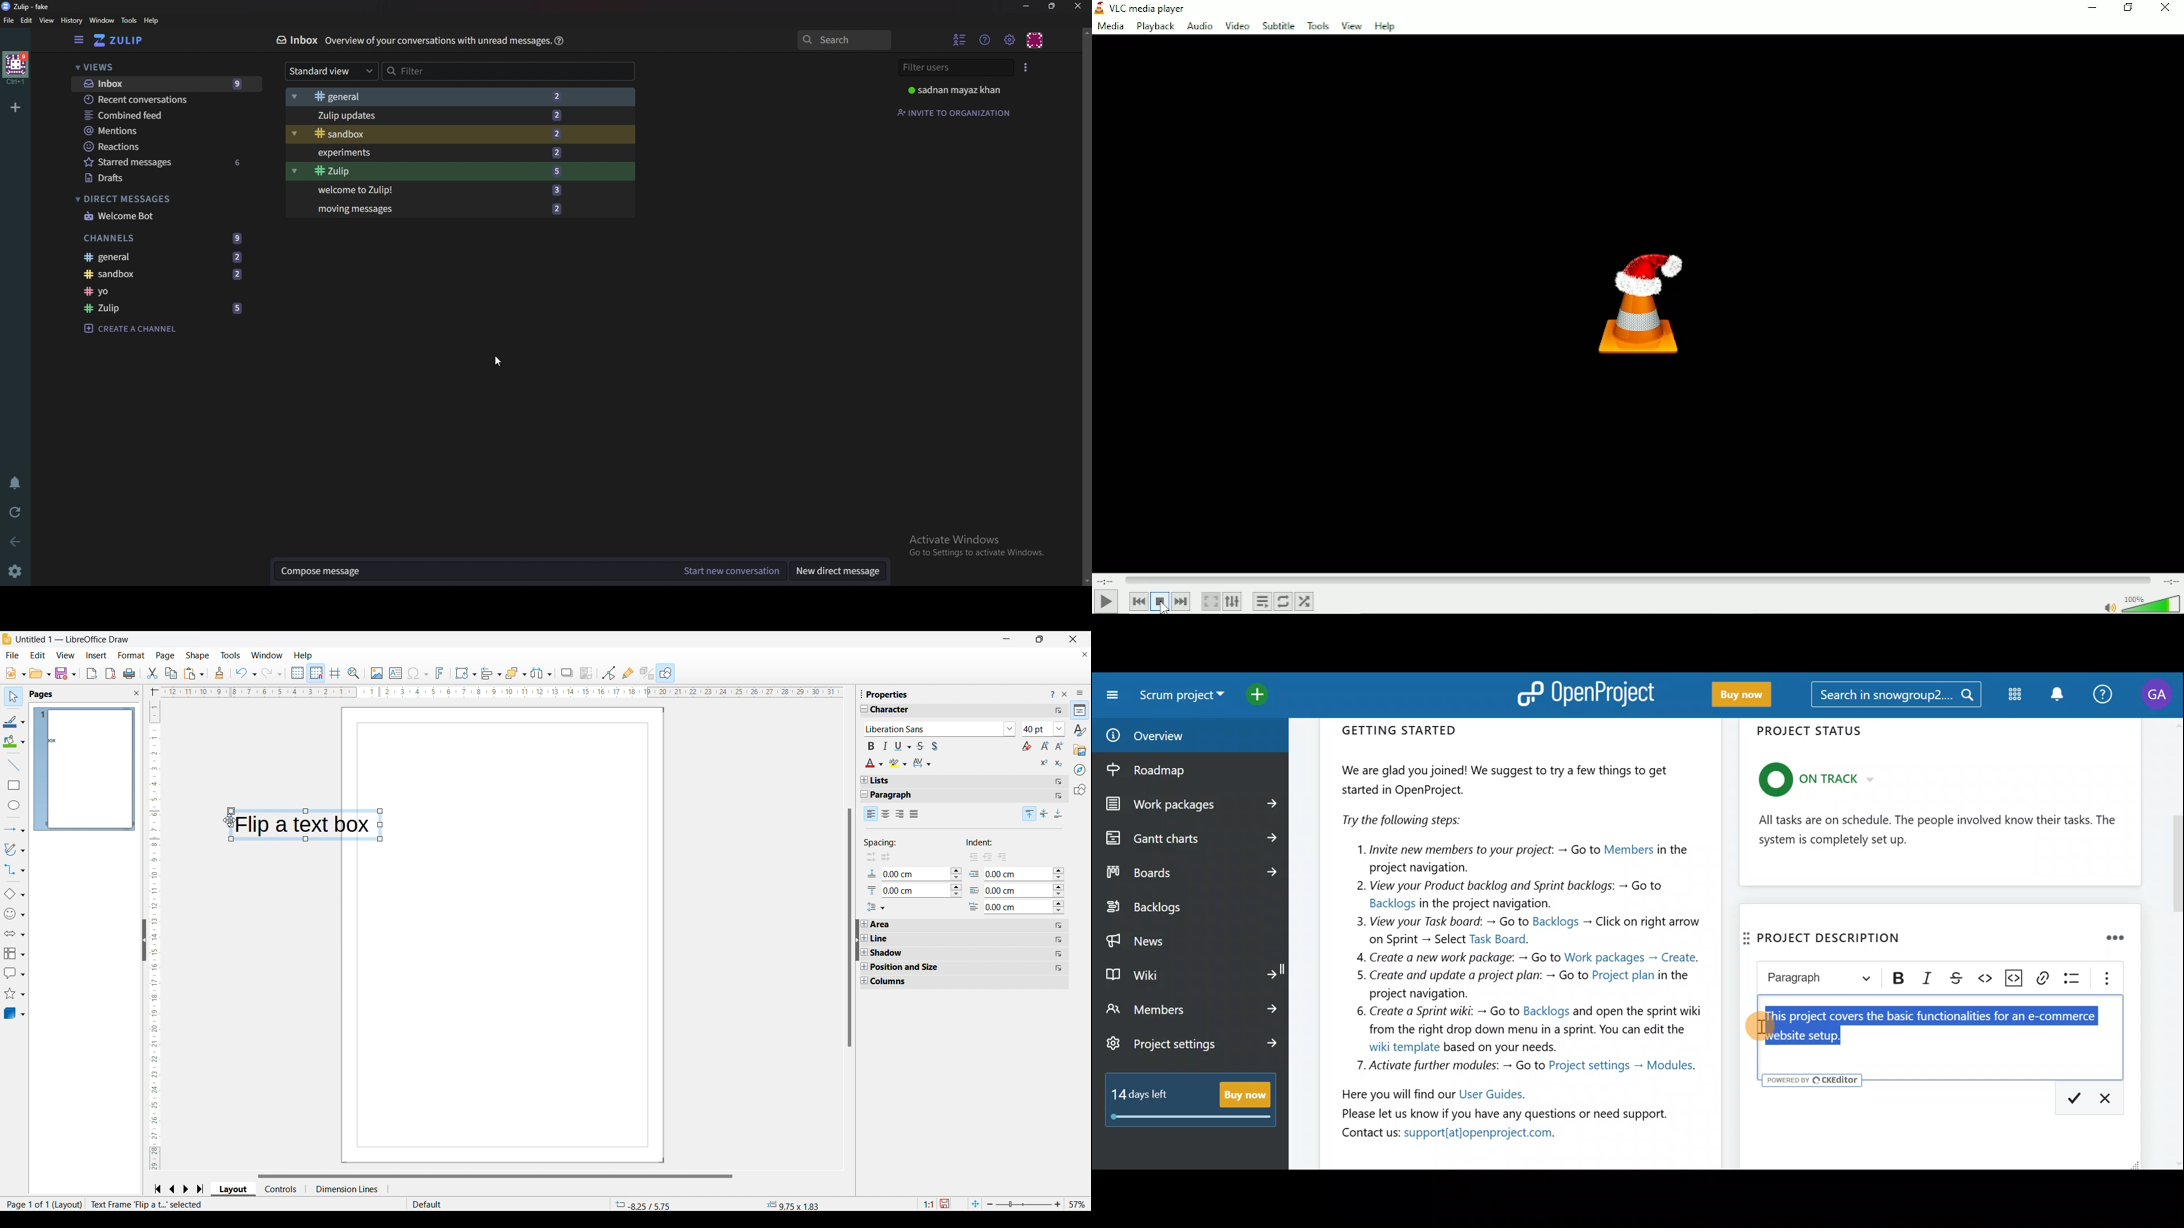 The image size is (2184, 1232). Describe the element at coordinates (957, 111) in the screenshot. I see `Invite to organization` at that location.